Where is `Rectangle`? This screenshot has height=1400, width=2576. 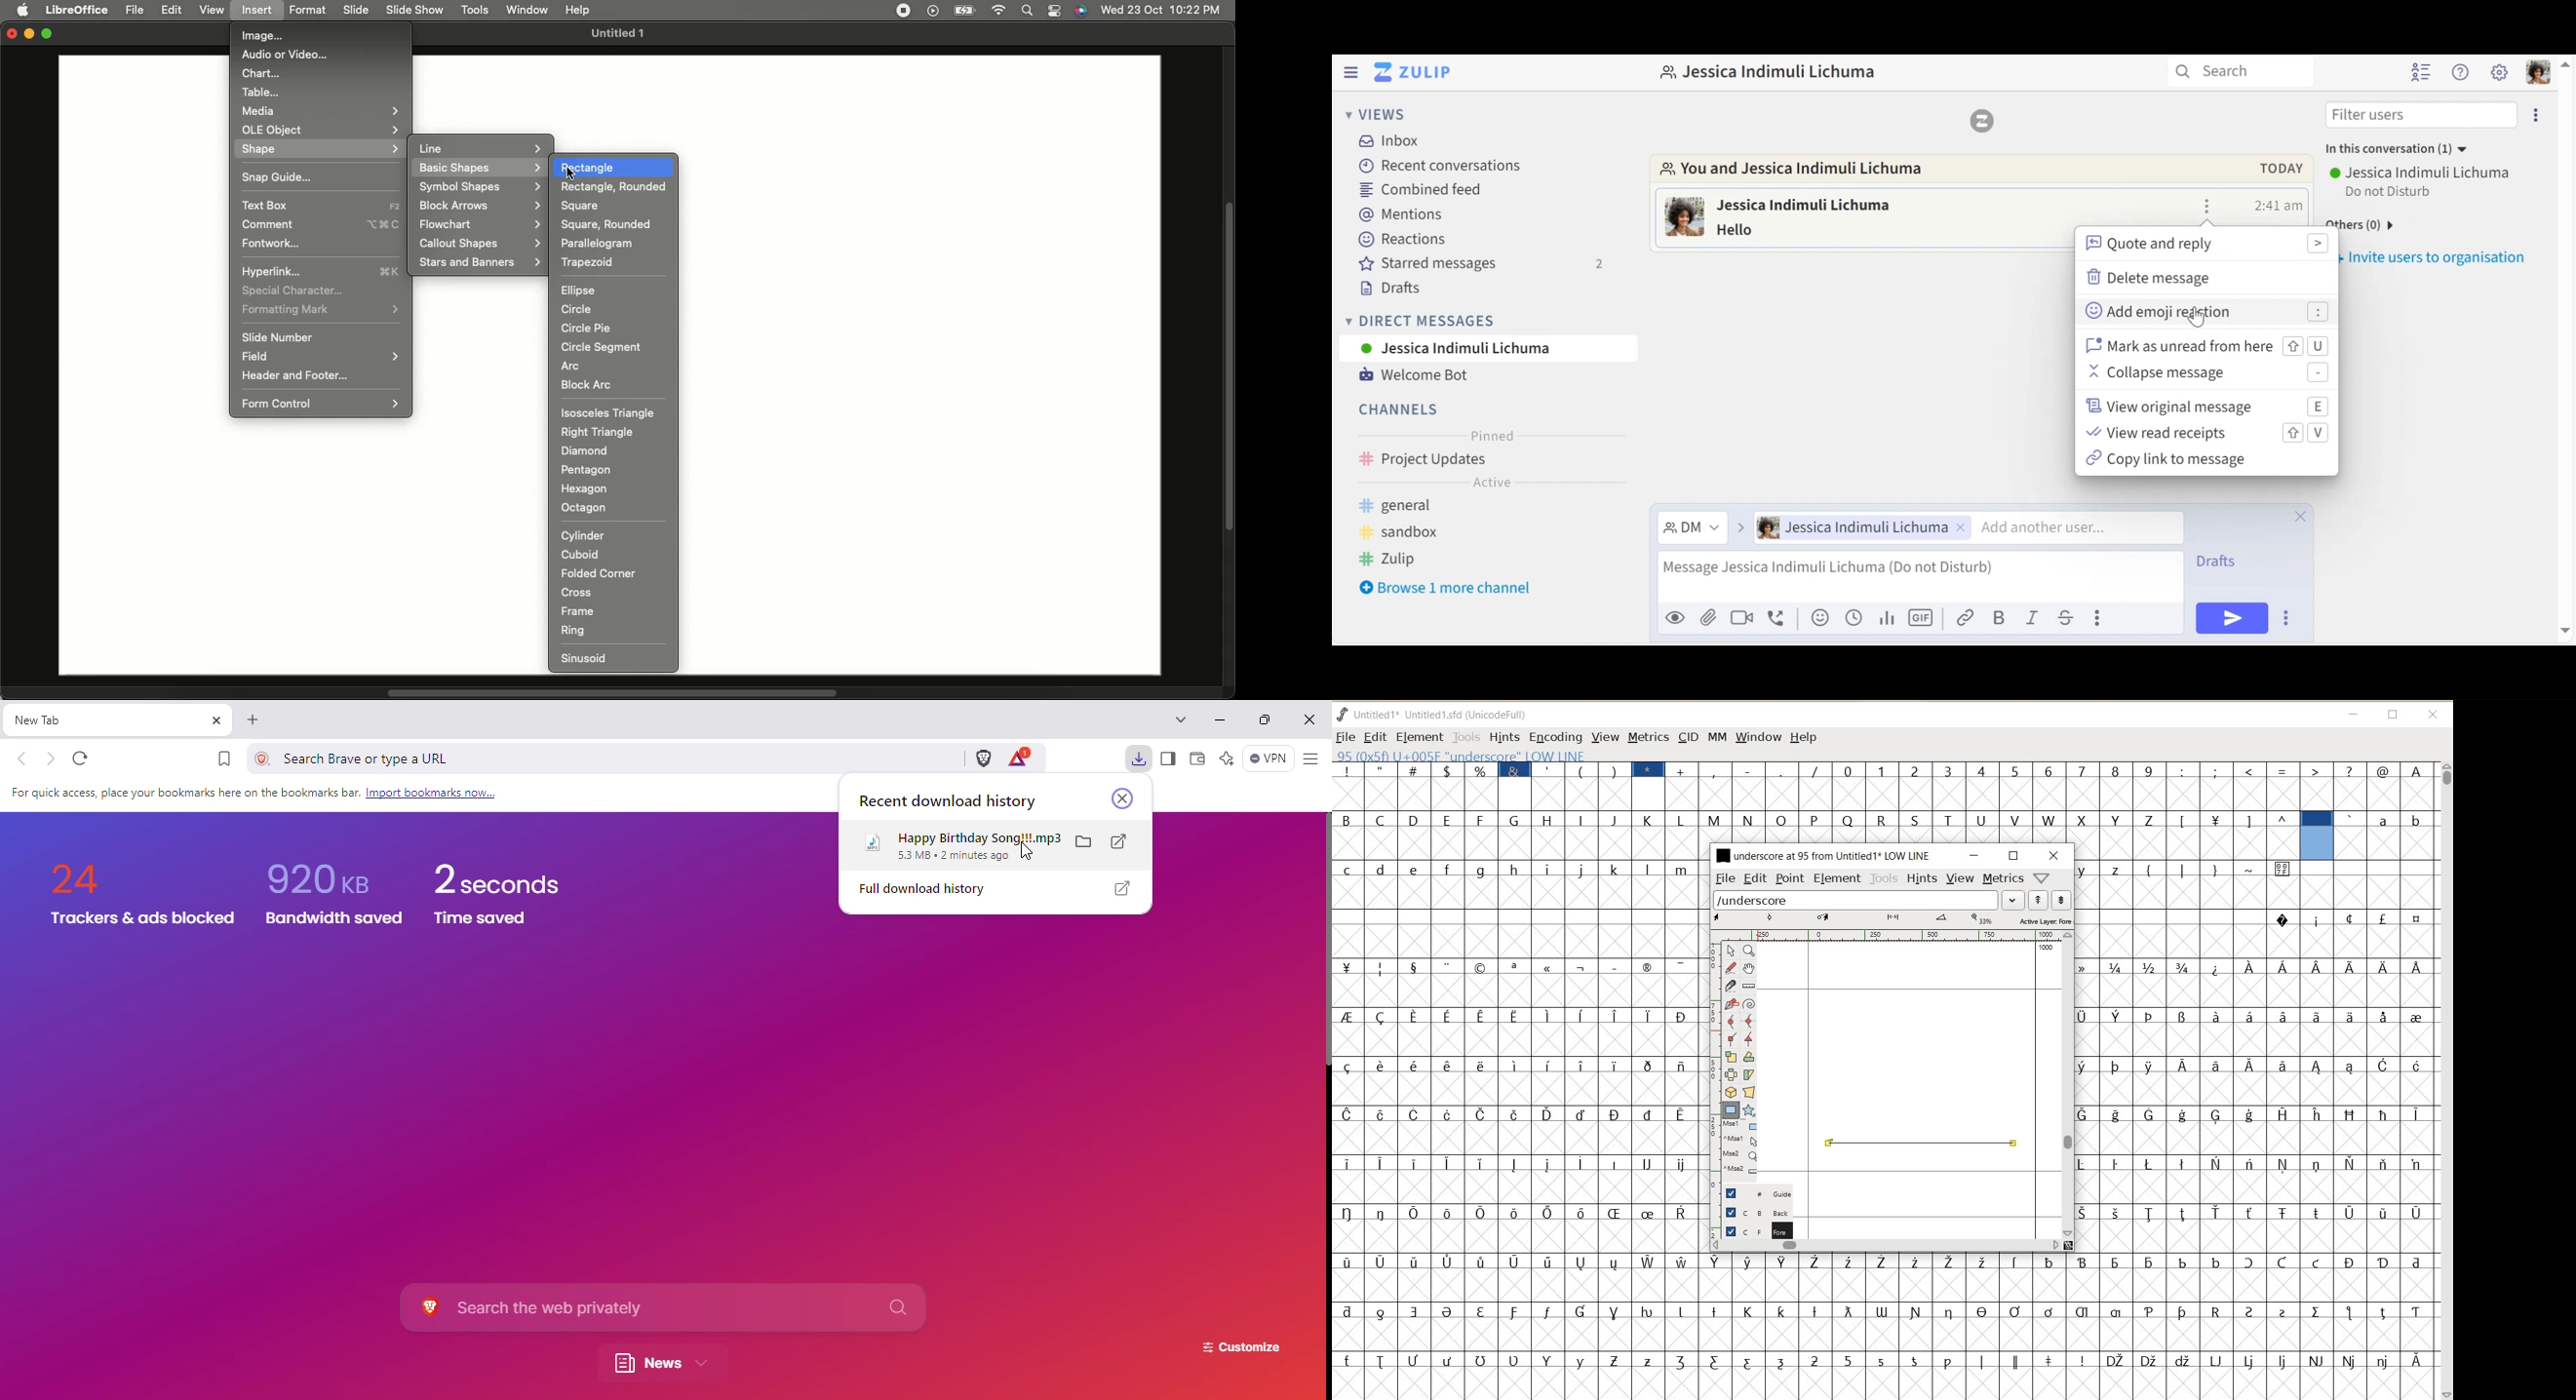 Rectangle is located at coordinates (616, 166).